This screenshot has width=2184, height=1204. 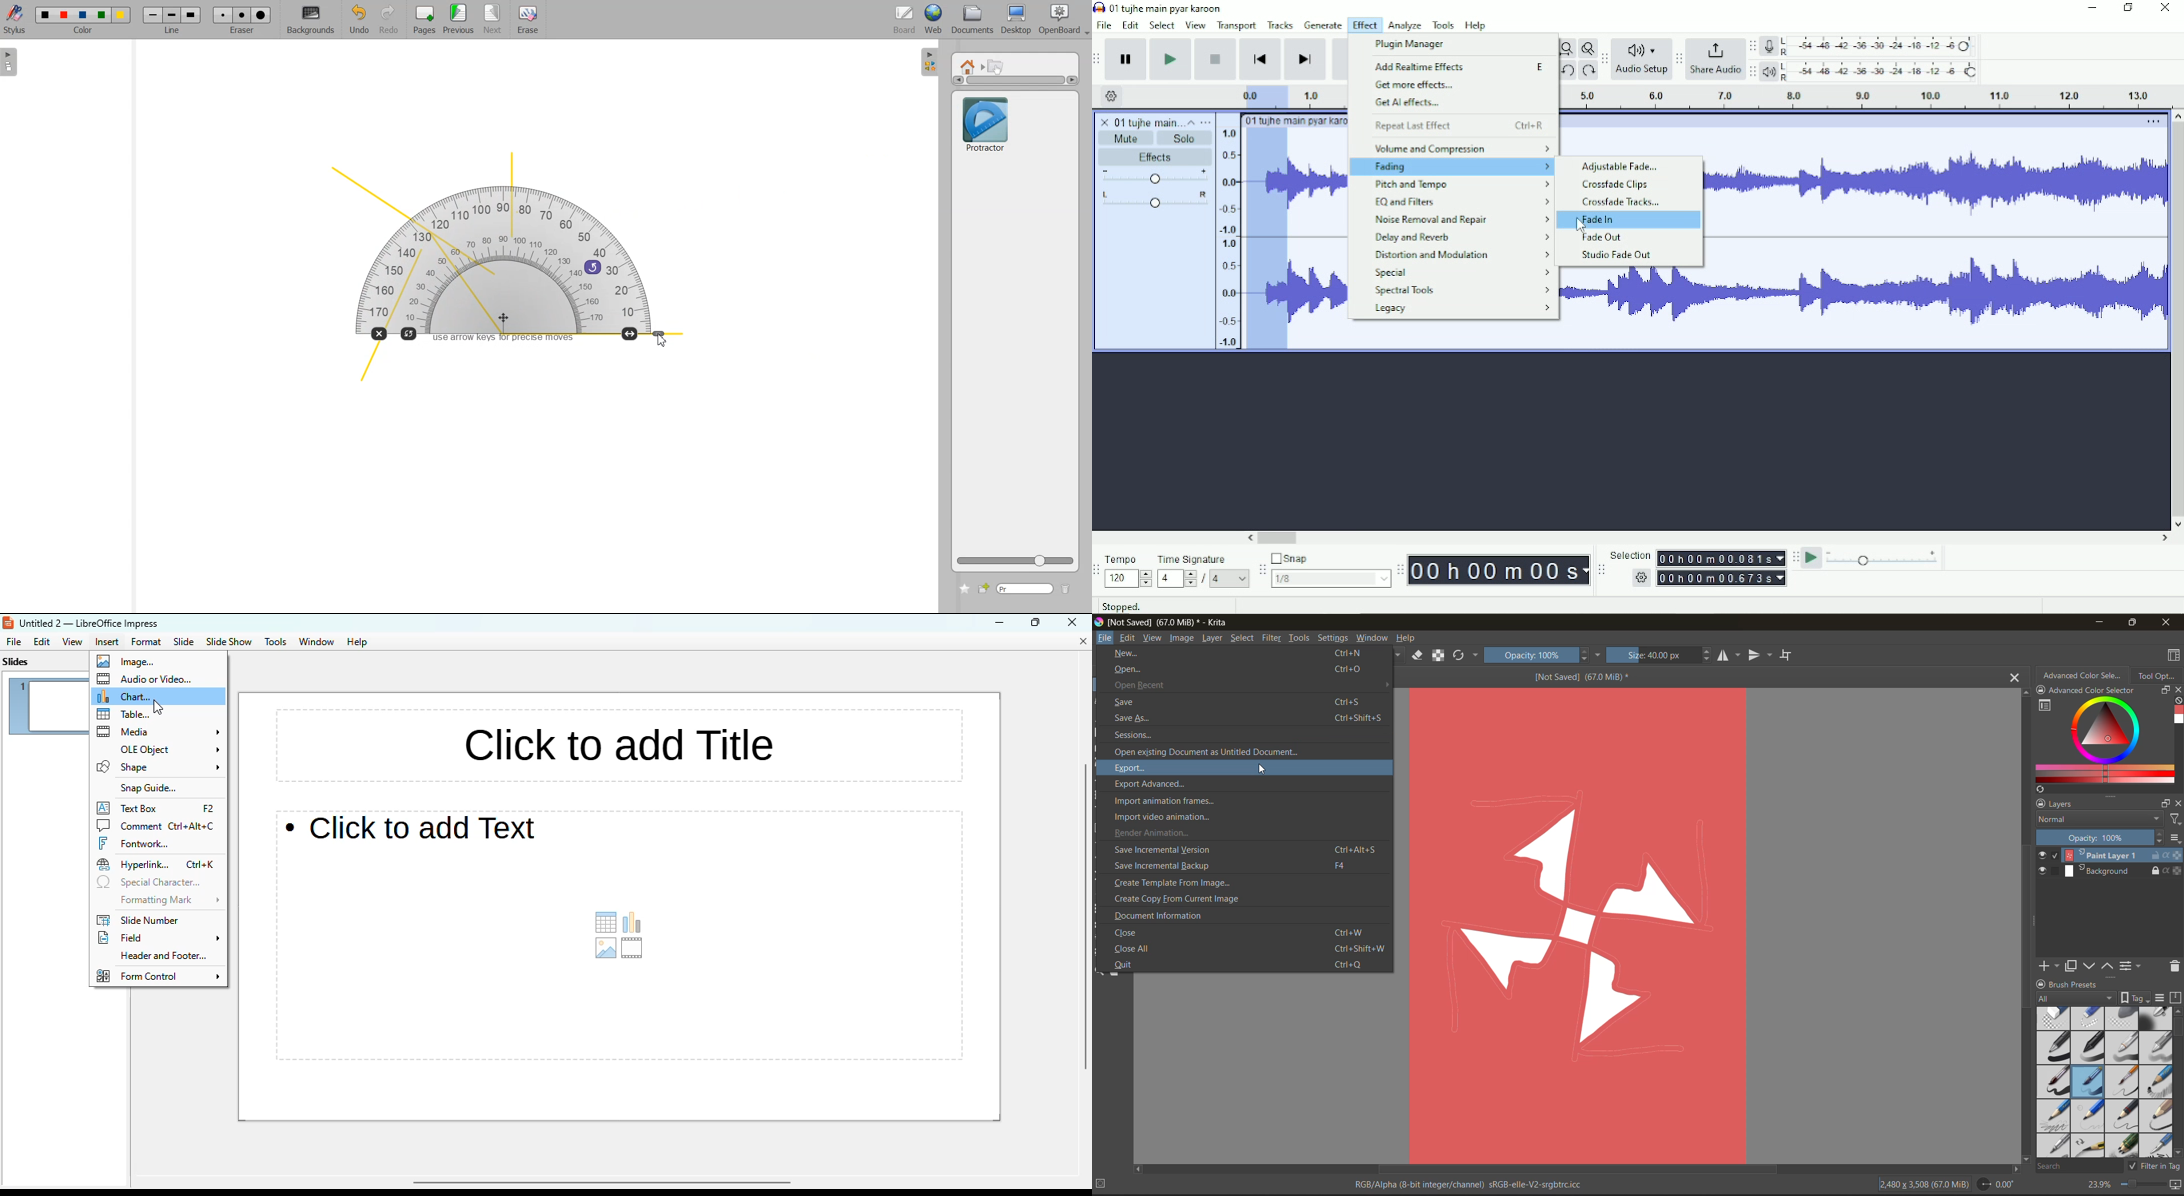 What do you see at coordinates (1642, 46) in the screenshot?
I see `Audio Logo` at bounding box center [1642, 46].